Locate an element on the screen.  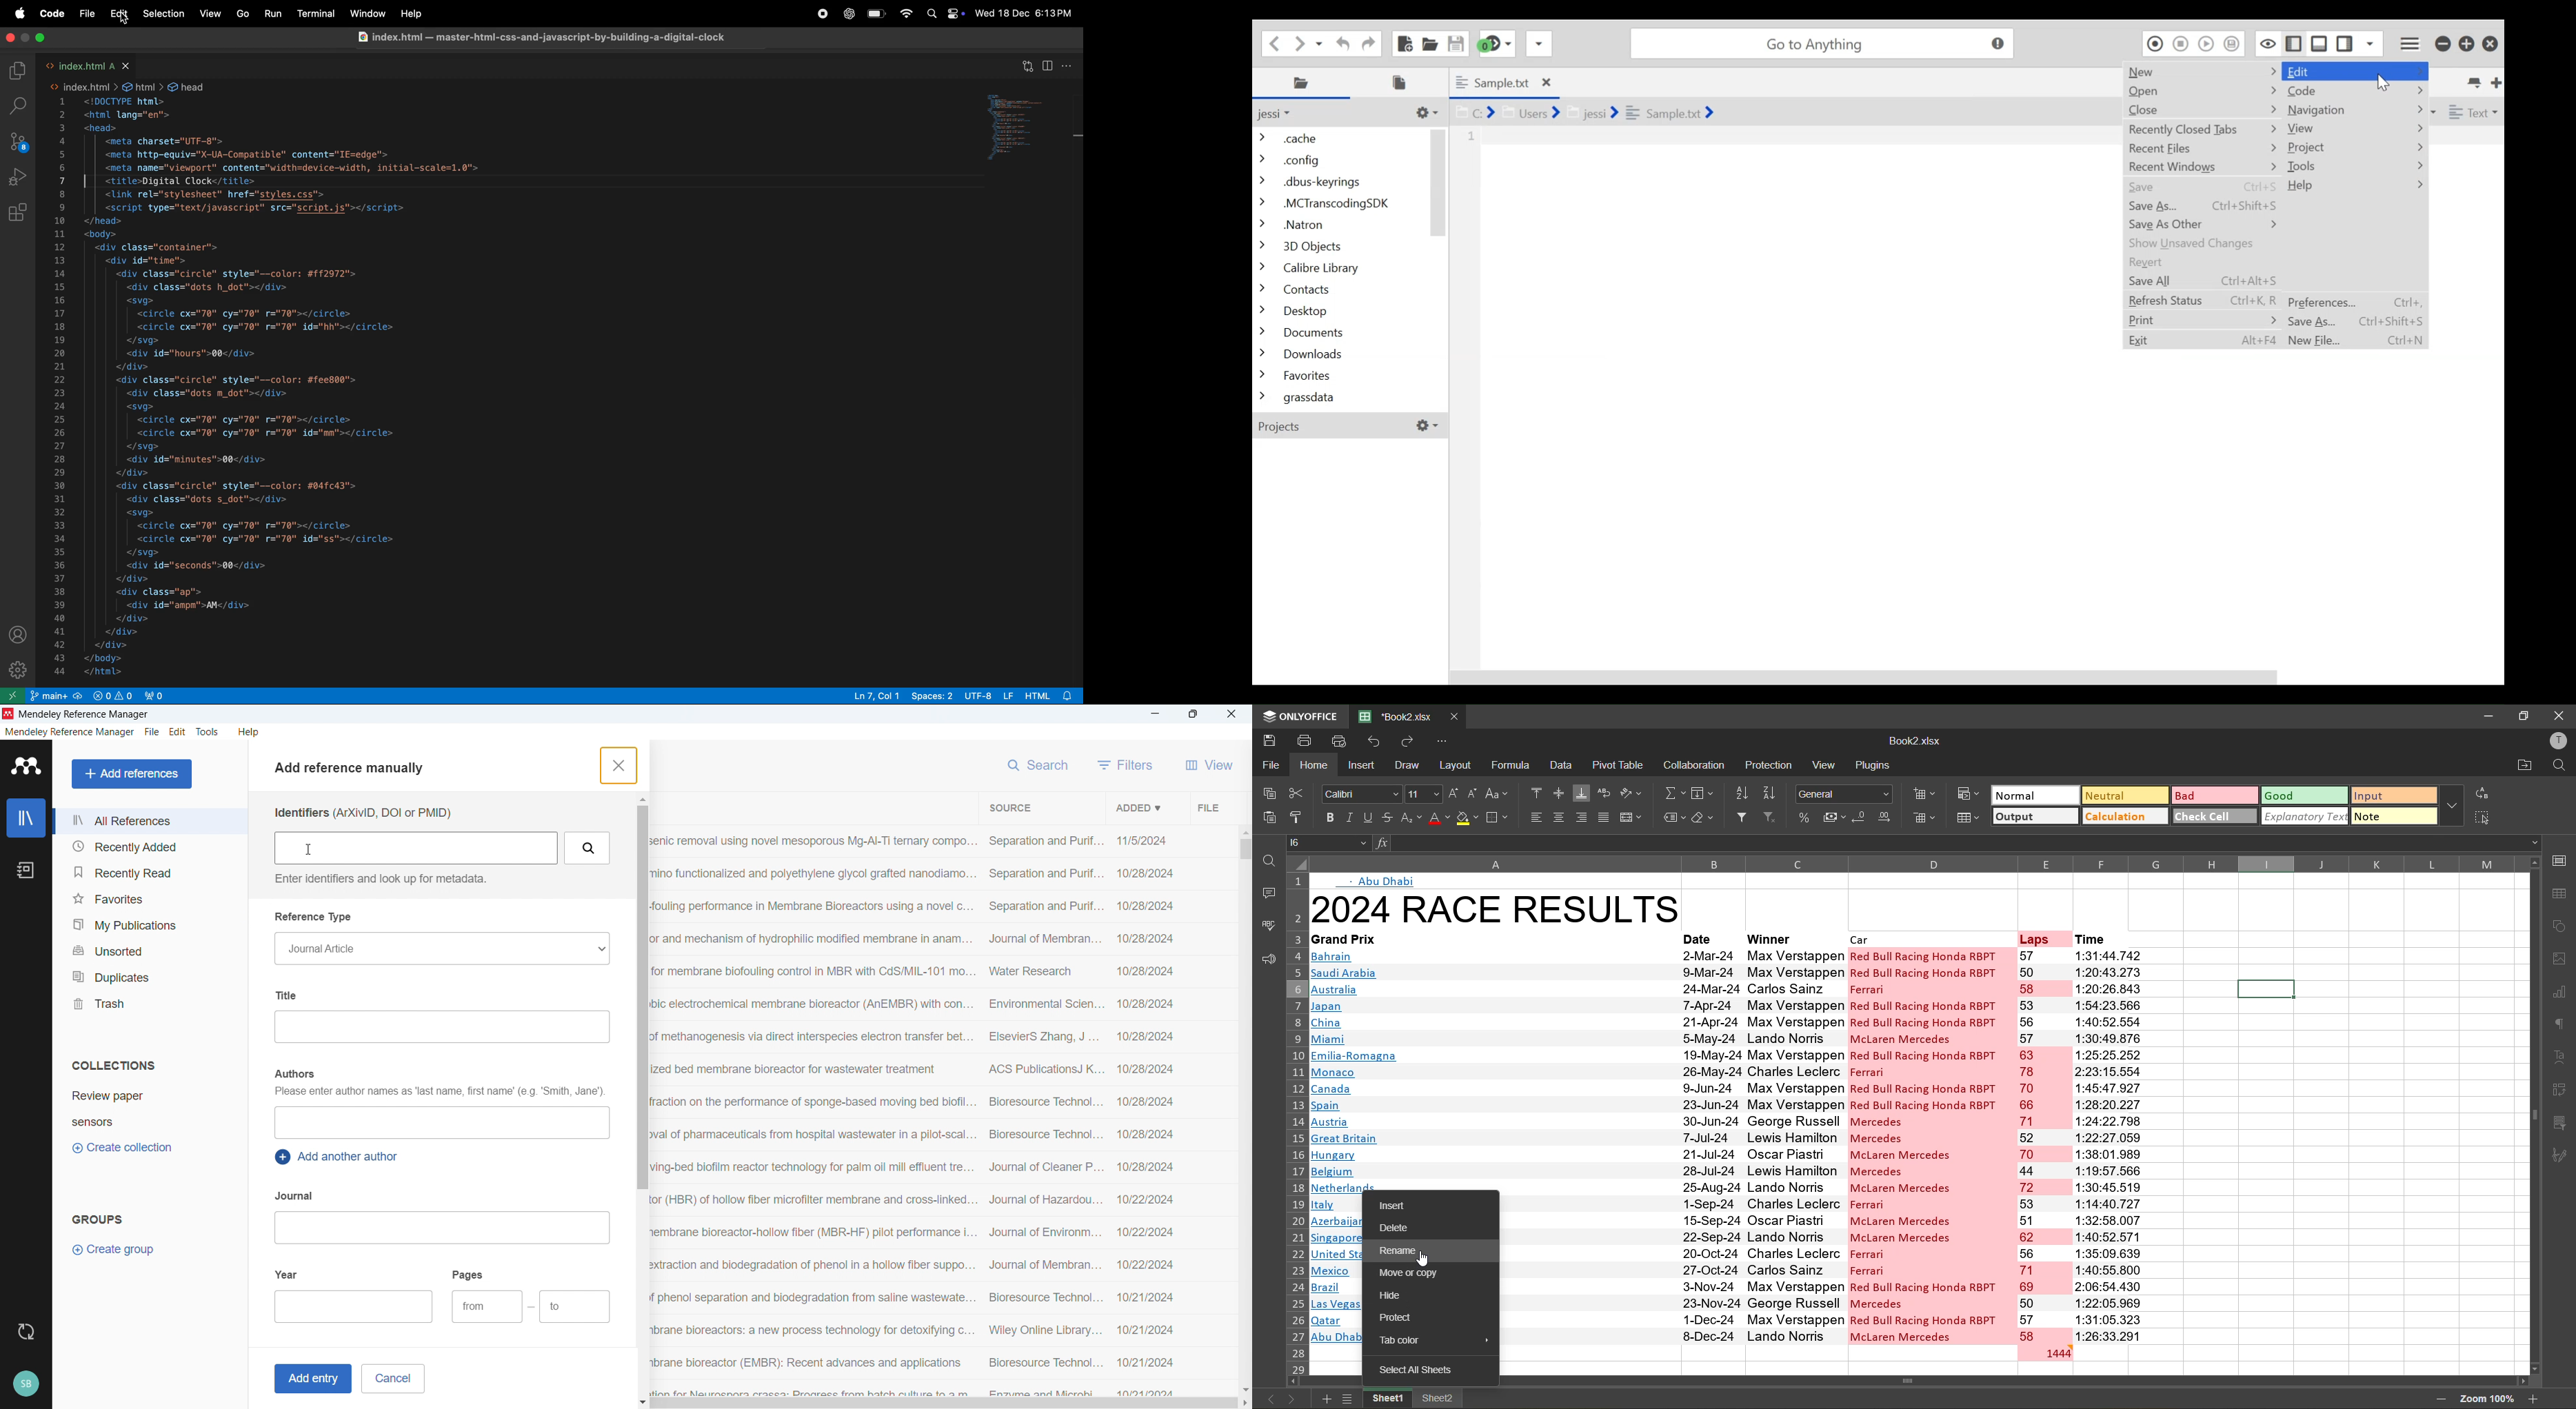
My publications  is located at coordinates (148, 924).